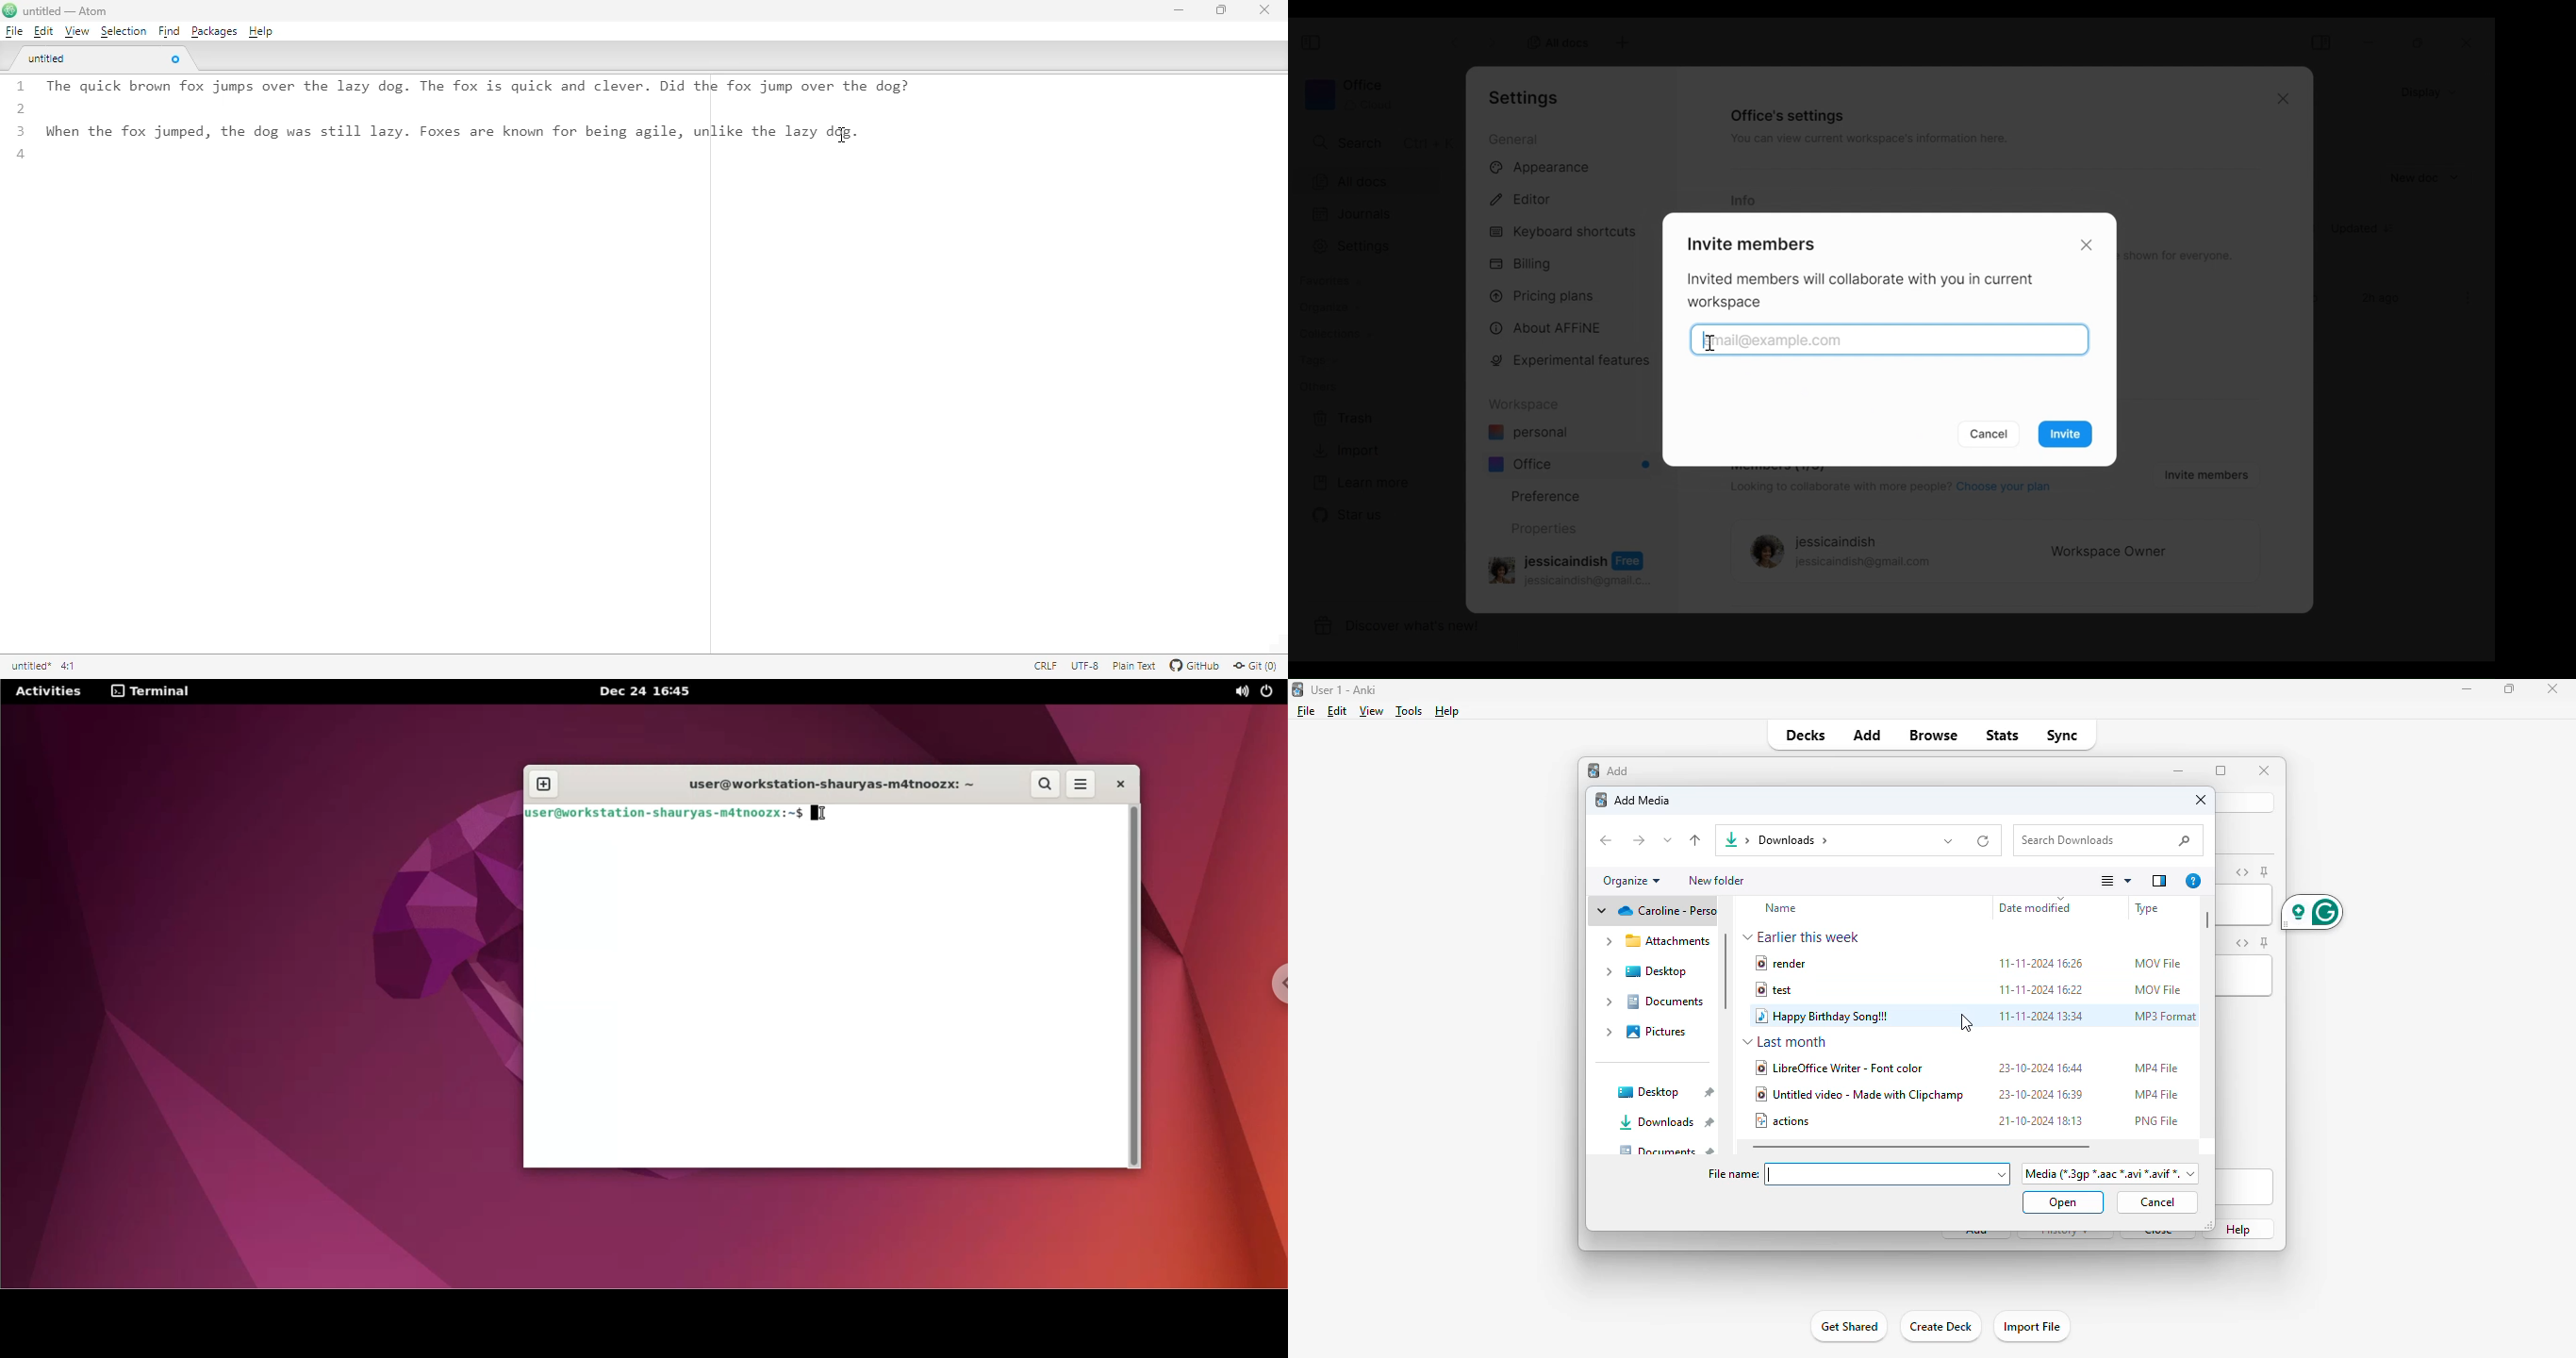 This screenshot has height=1372, width=2576. What do you see at coordinates (2041, 964) in the screenshot?
I see `11-11-2024` at bounding box center [2041, 964].